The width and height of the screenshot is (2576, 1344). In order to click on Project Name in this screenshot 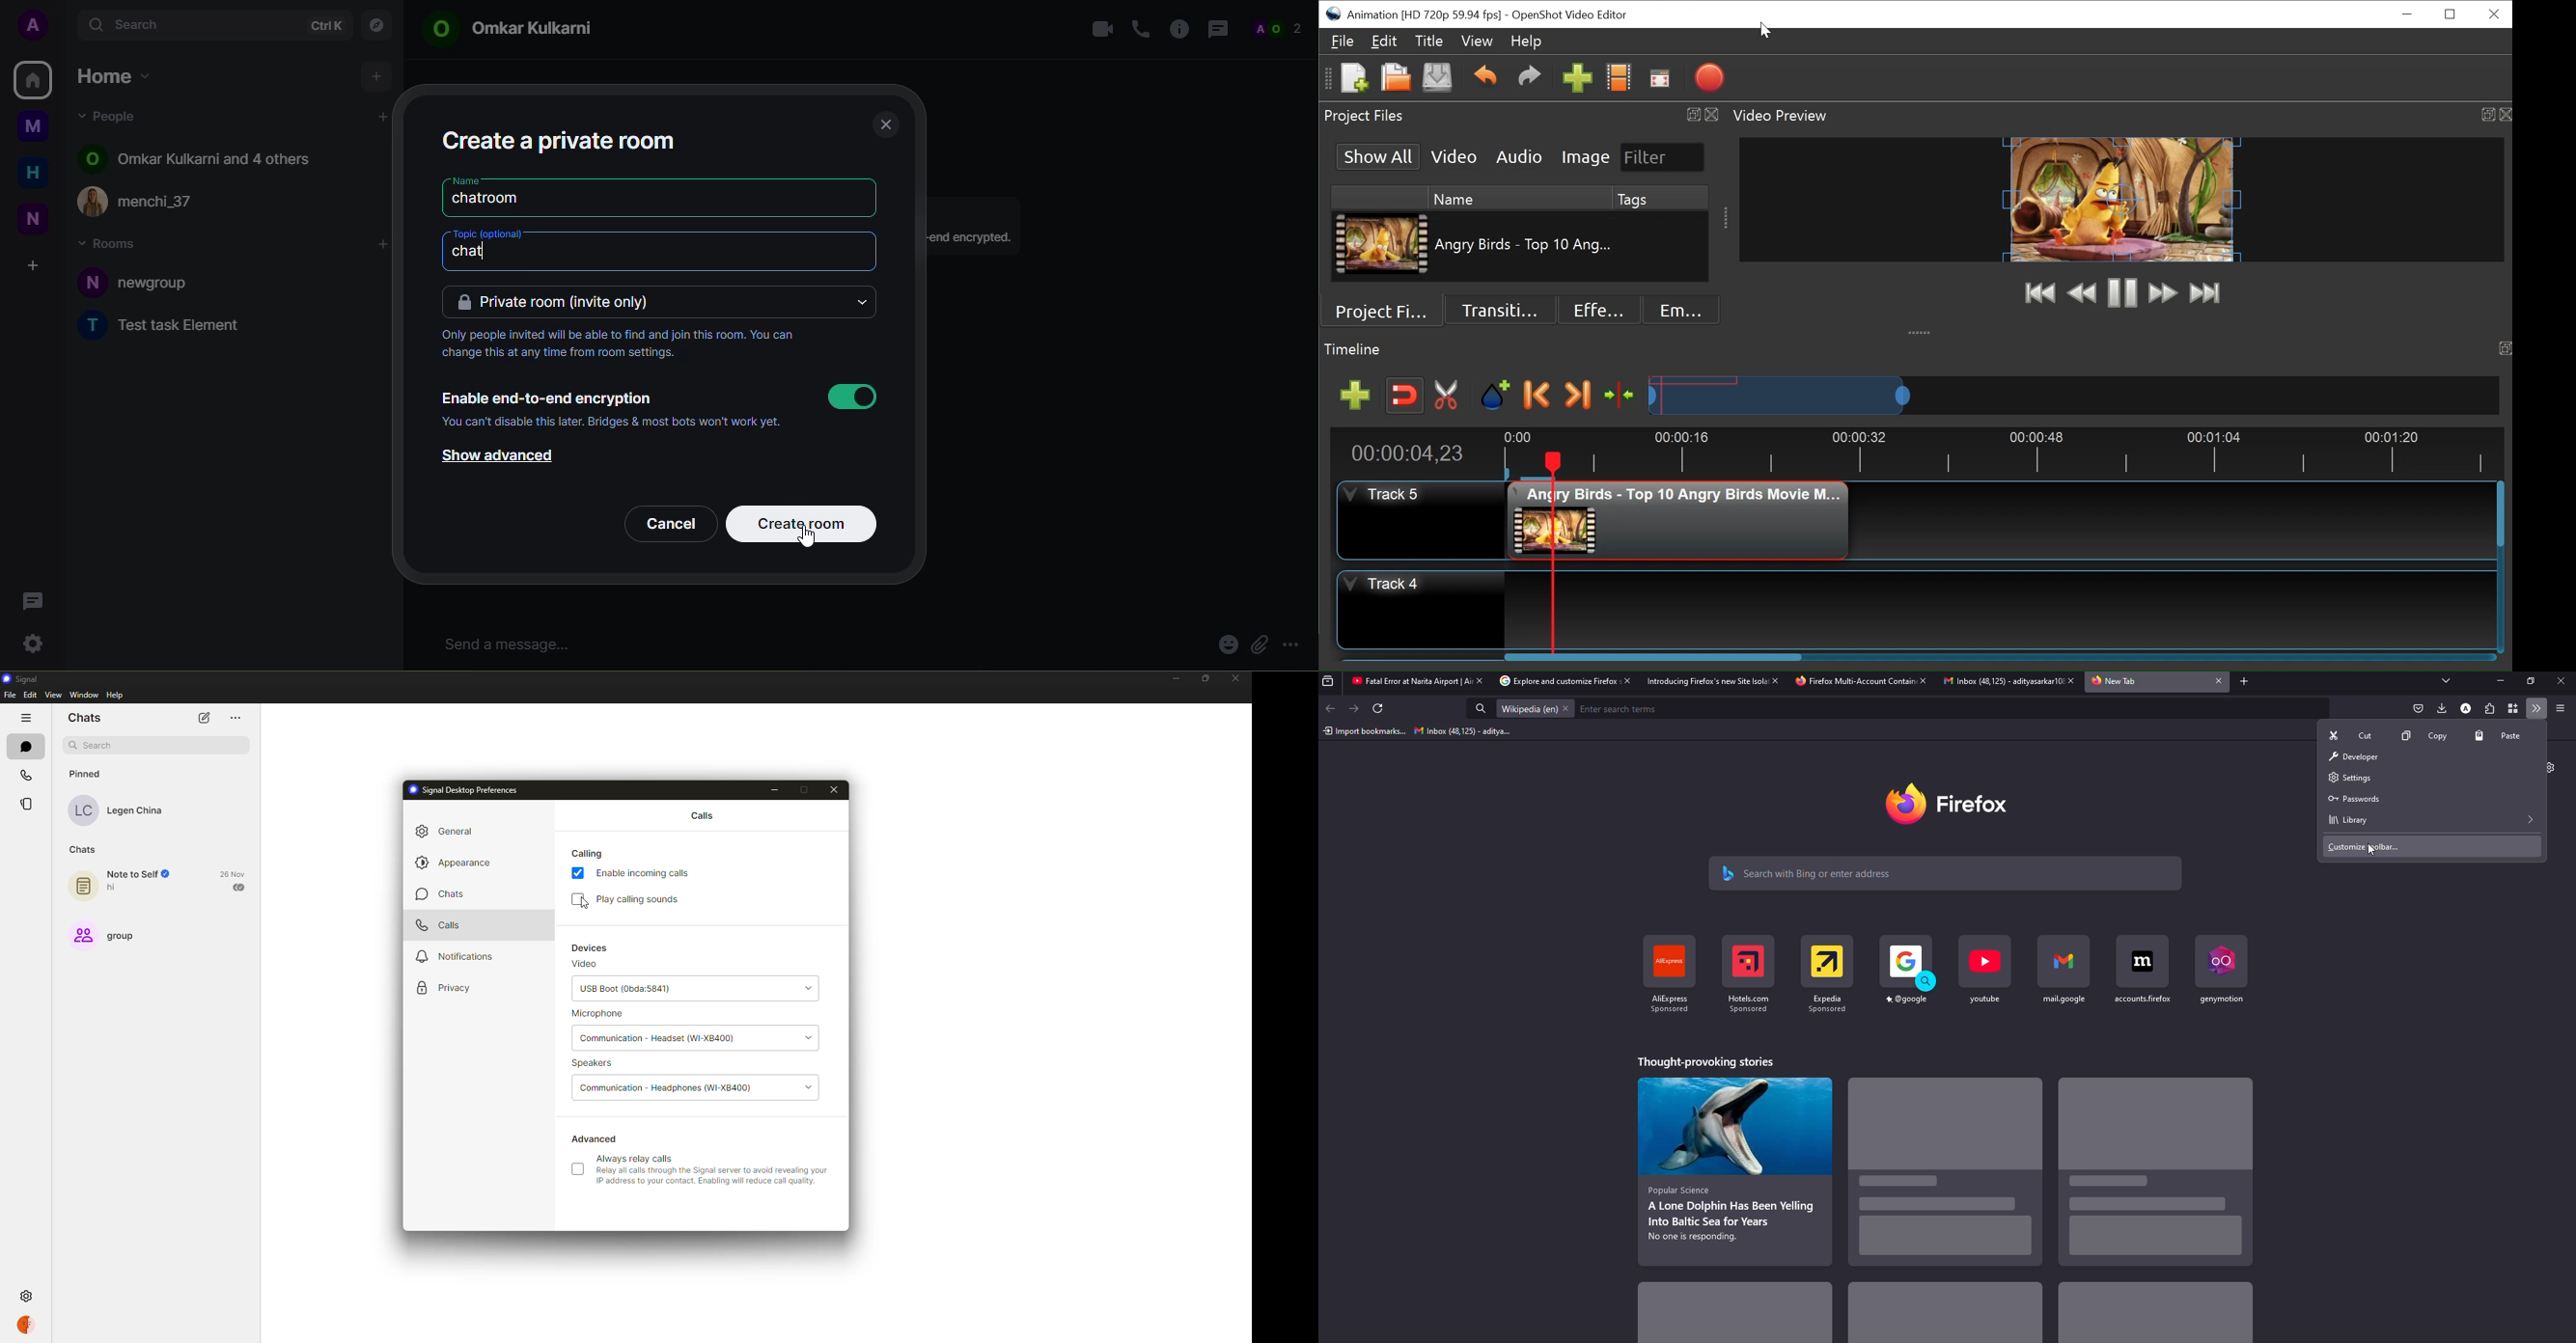, I will do `click(1425, 16)`.